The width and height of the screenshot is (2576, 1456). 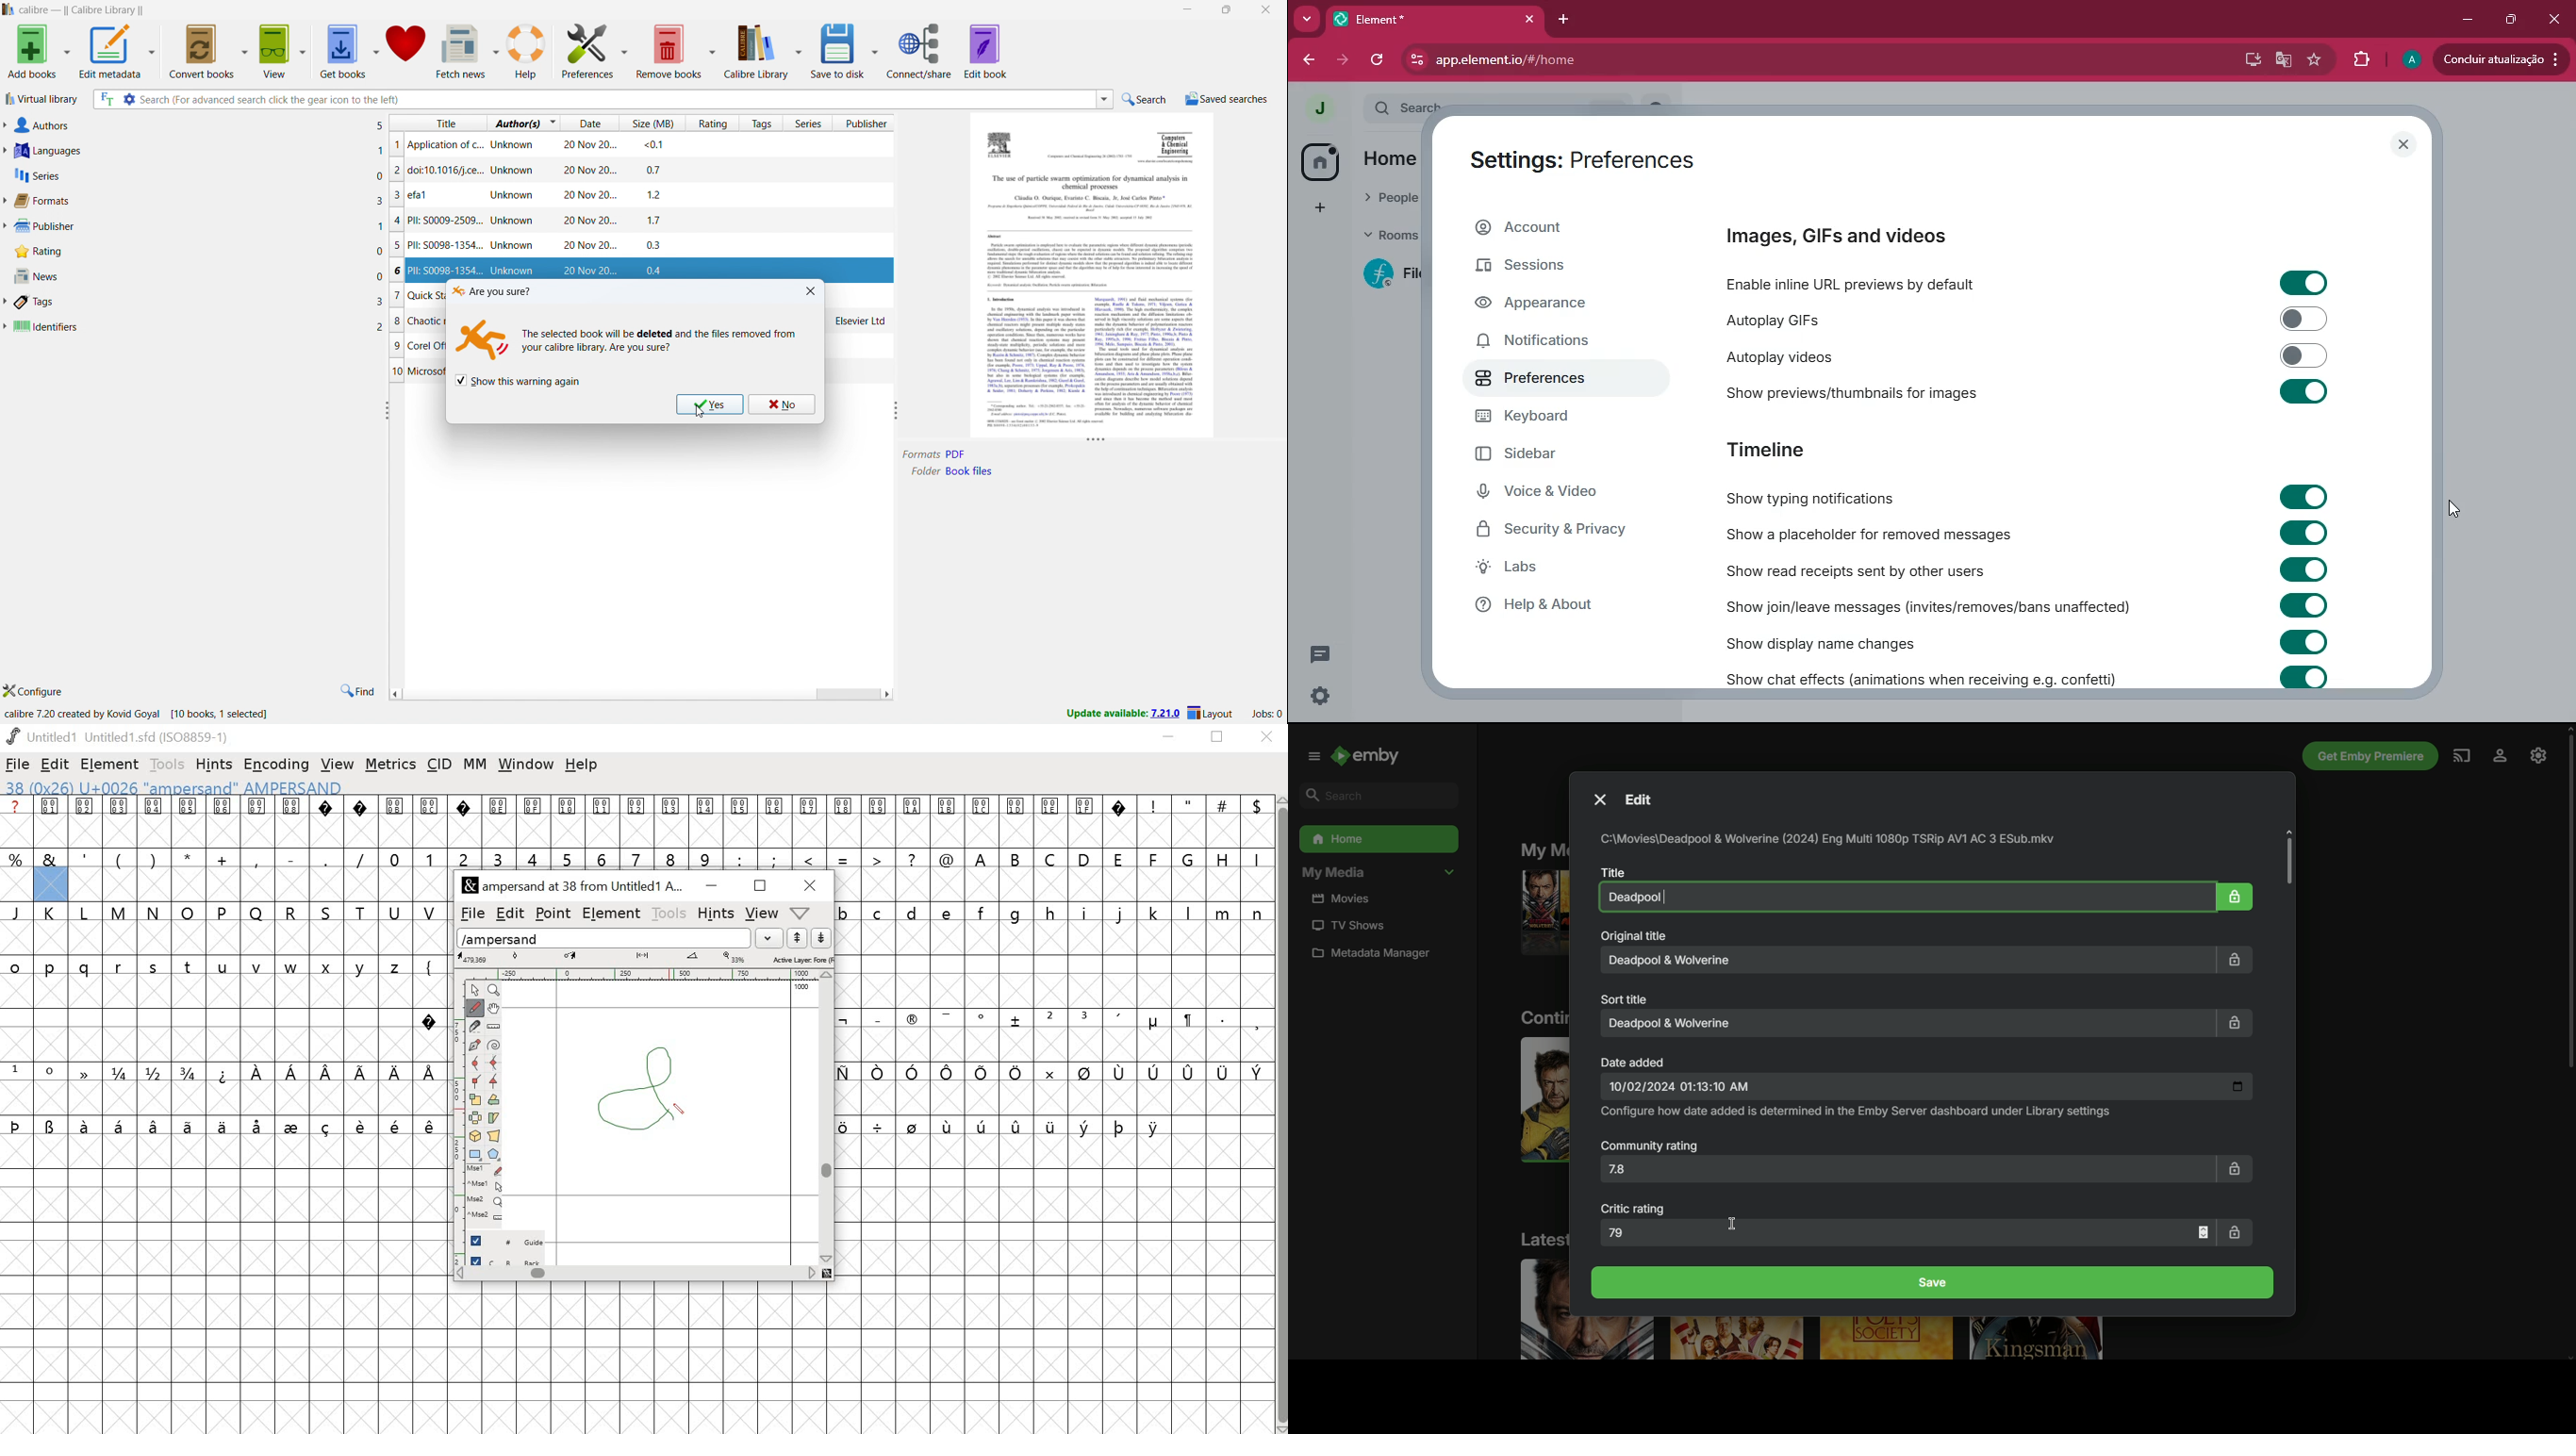 What do you see at coordinates (516, 123) in the screenshot?
I see `sort by authors` at bounding box center [516, 123].